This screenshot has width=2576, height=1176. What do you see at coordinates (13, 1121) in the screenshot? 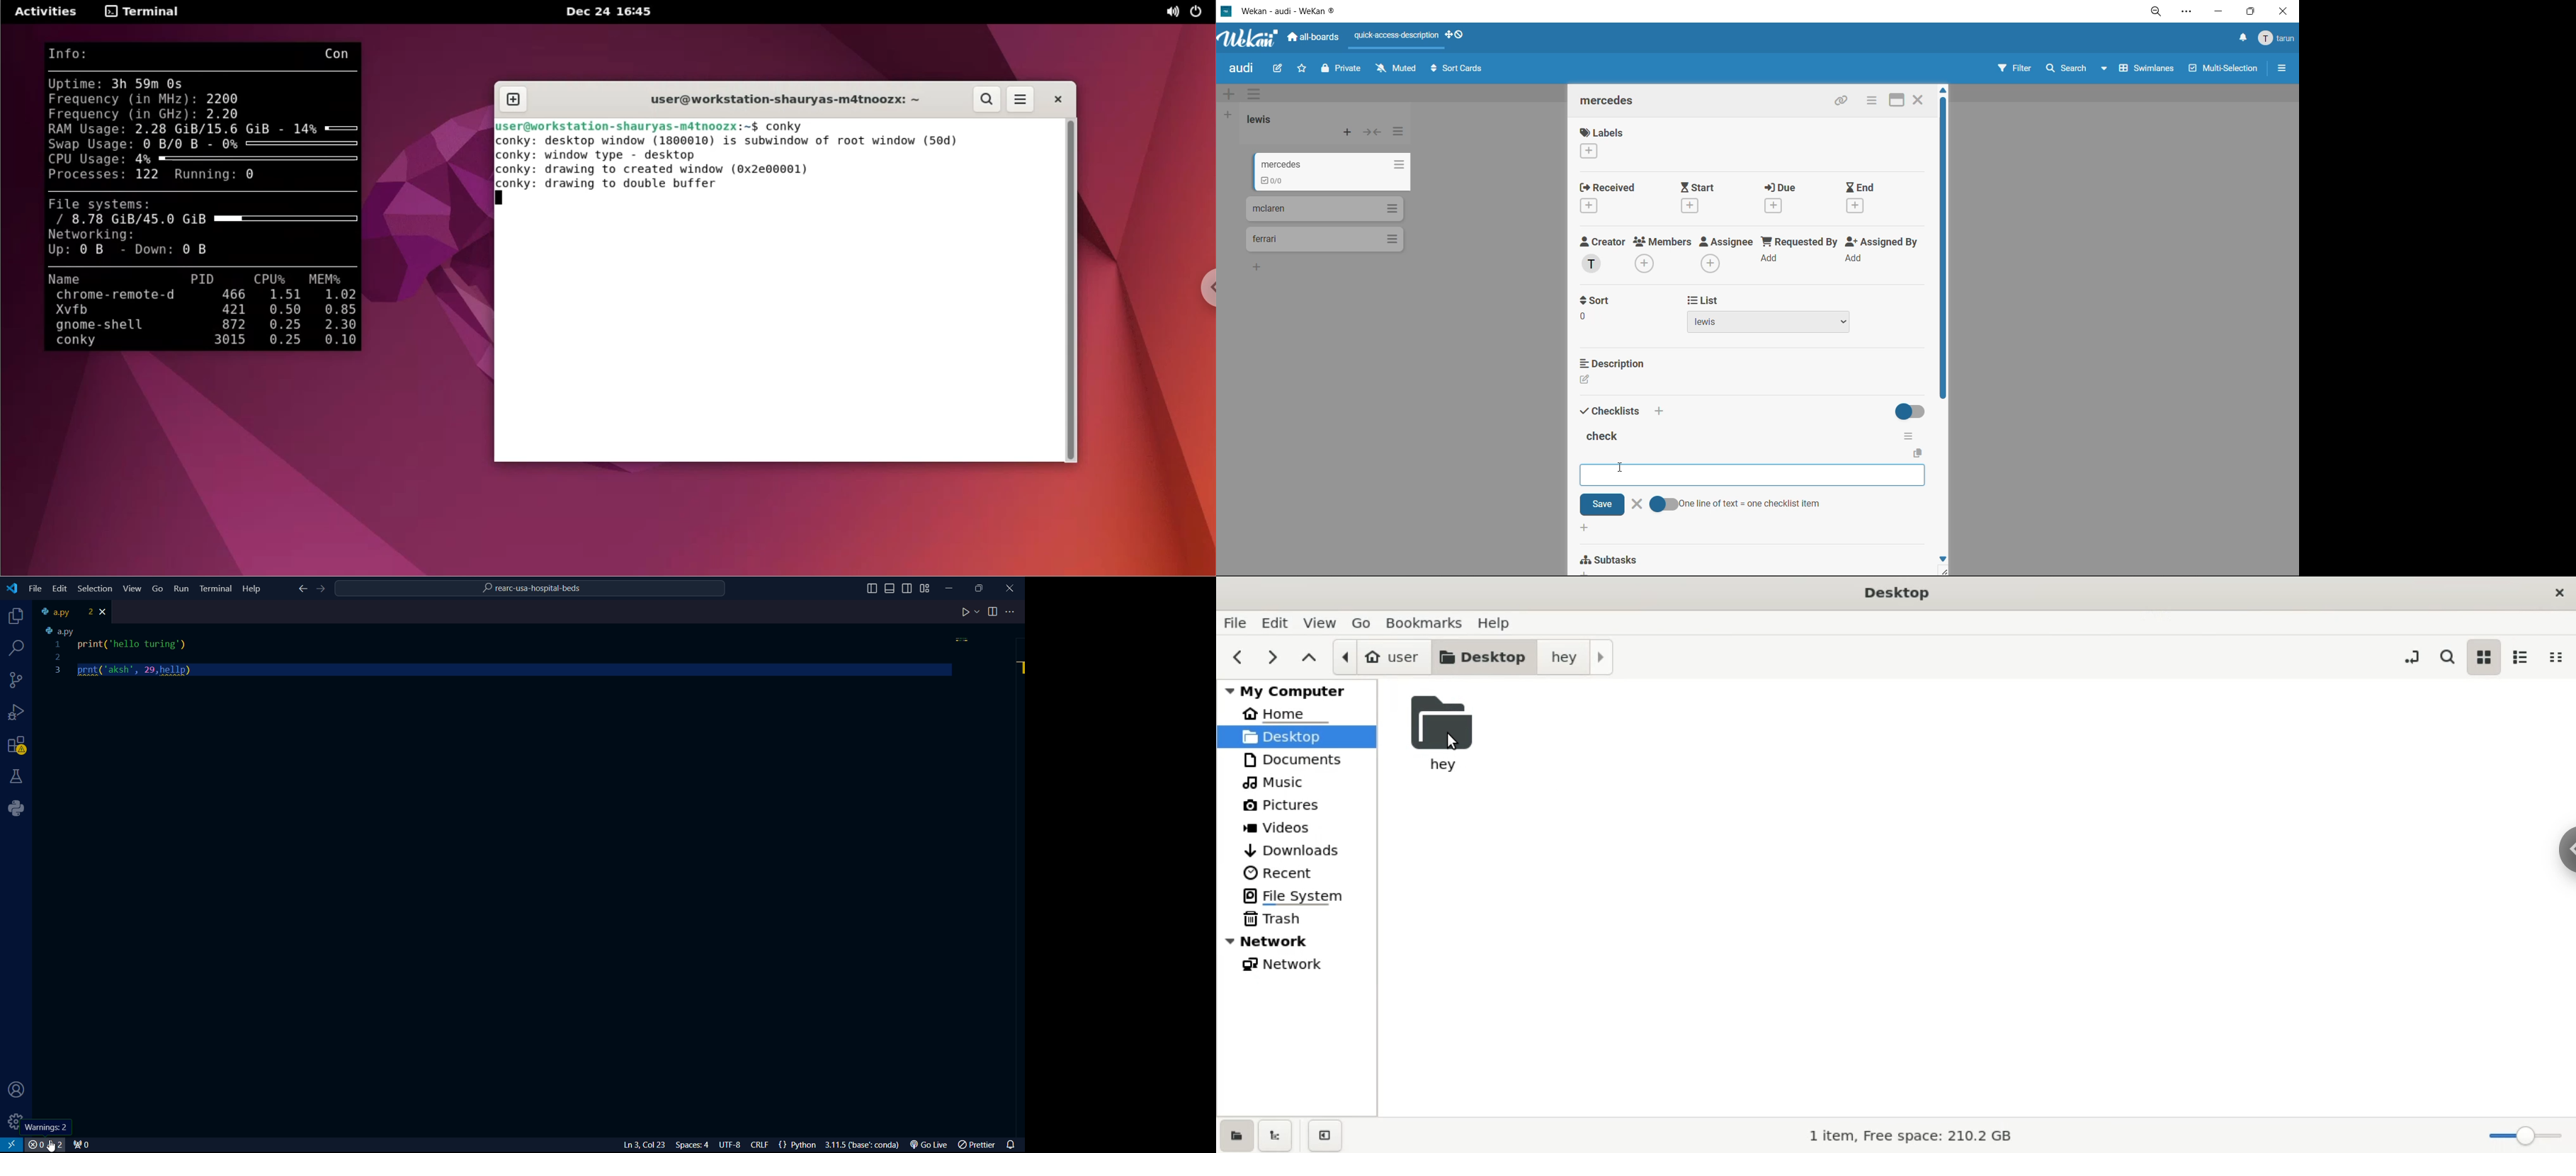
I see `settings` at bounding box center [13, 1121].